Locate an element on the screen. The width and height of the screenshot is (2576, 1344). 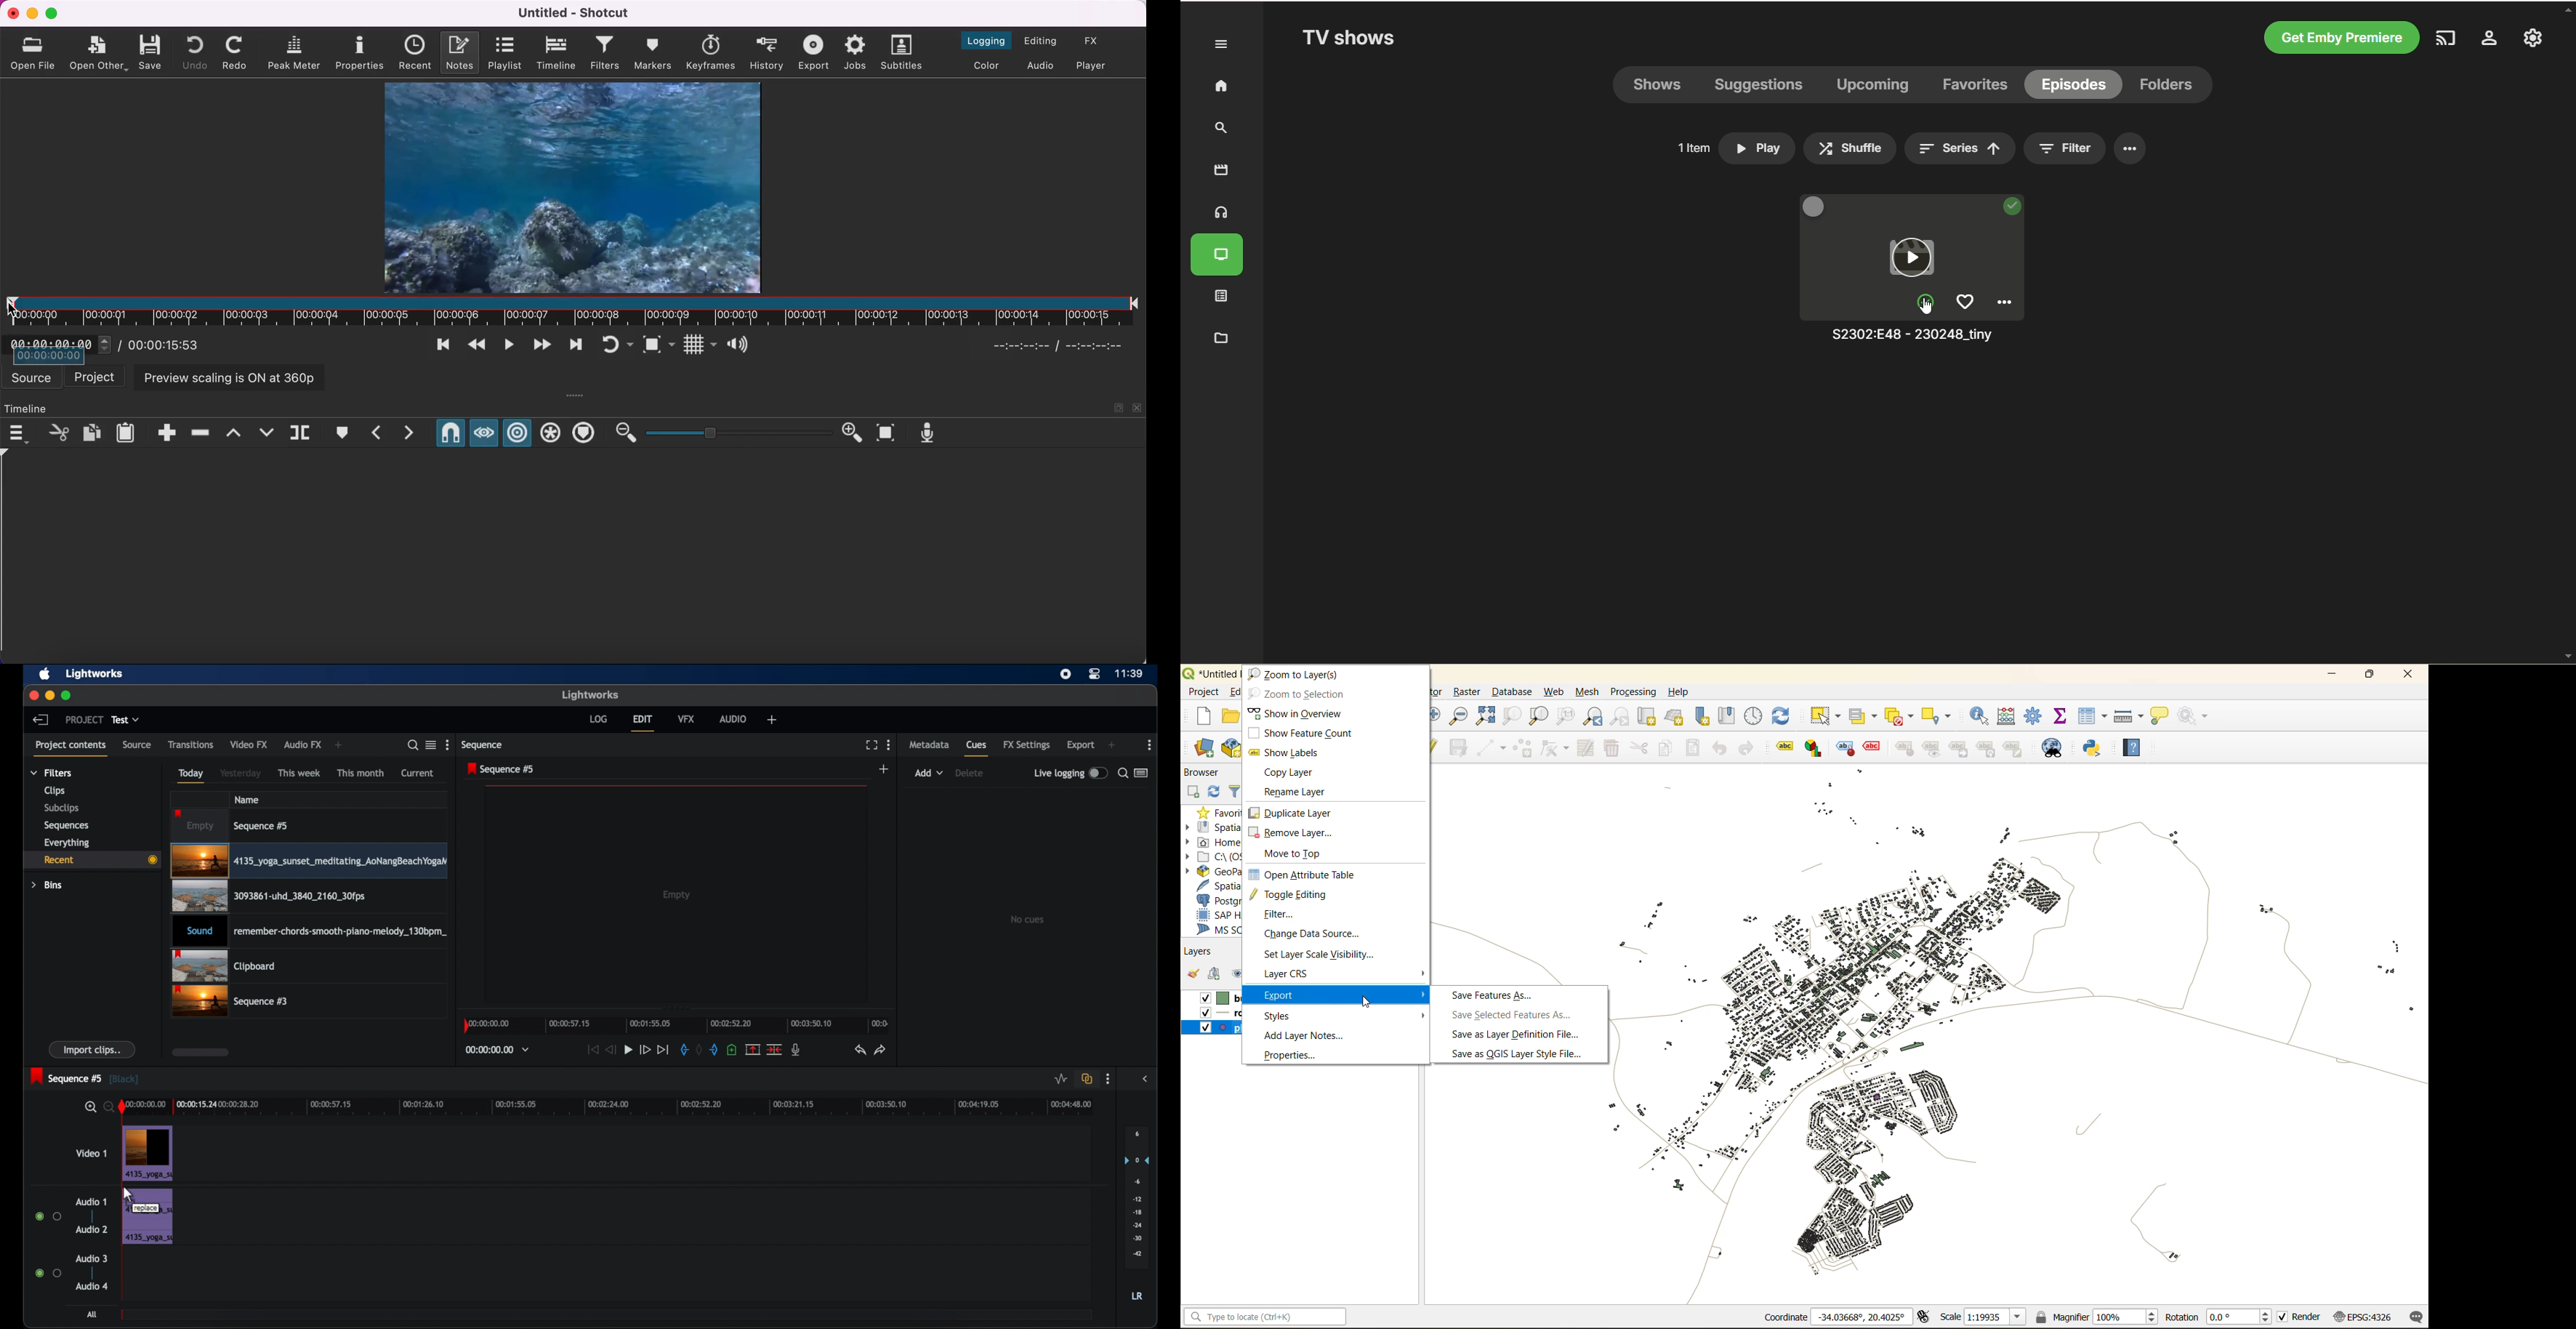
set layer scale visibility is located at coordinates (1318, 955).